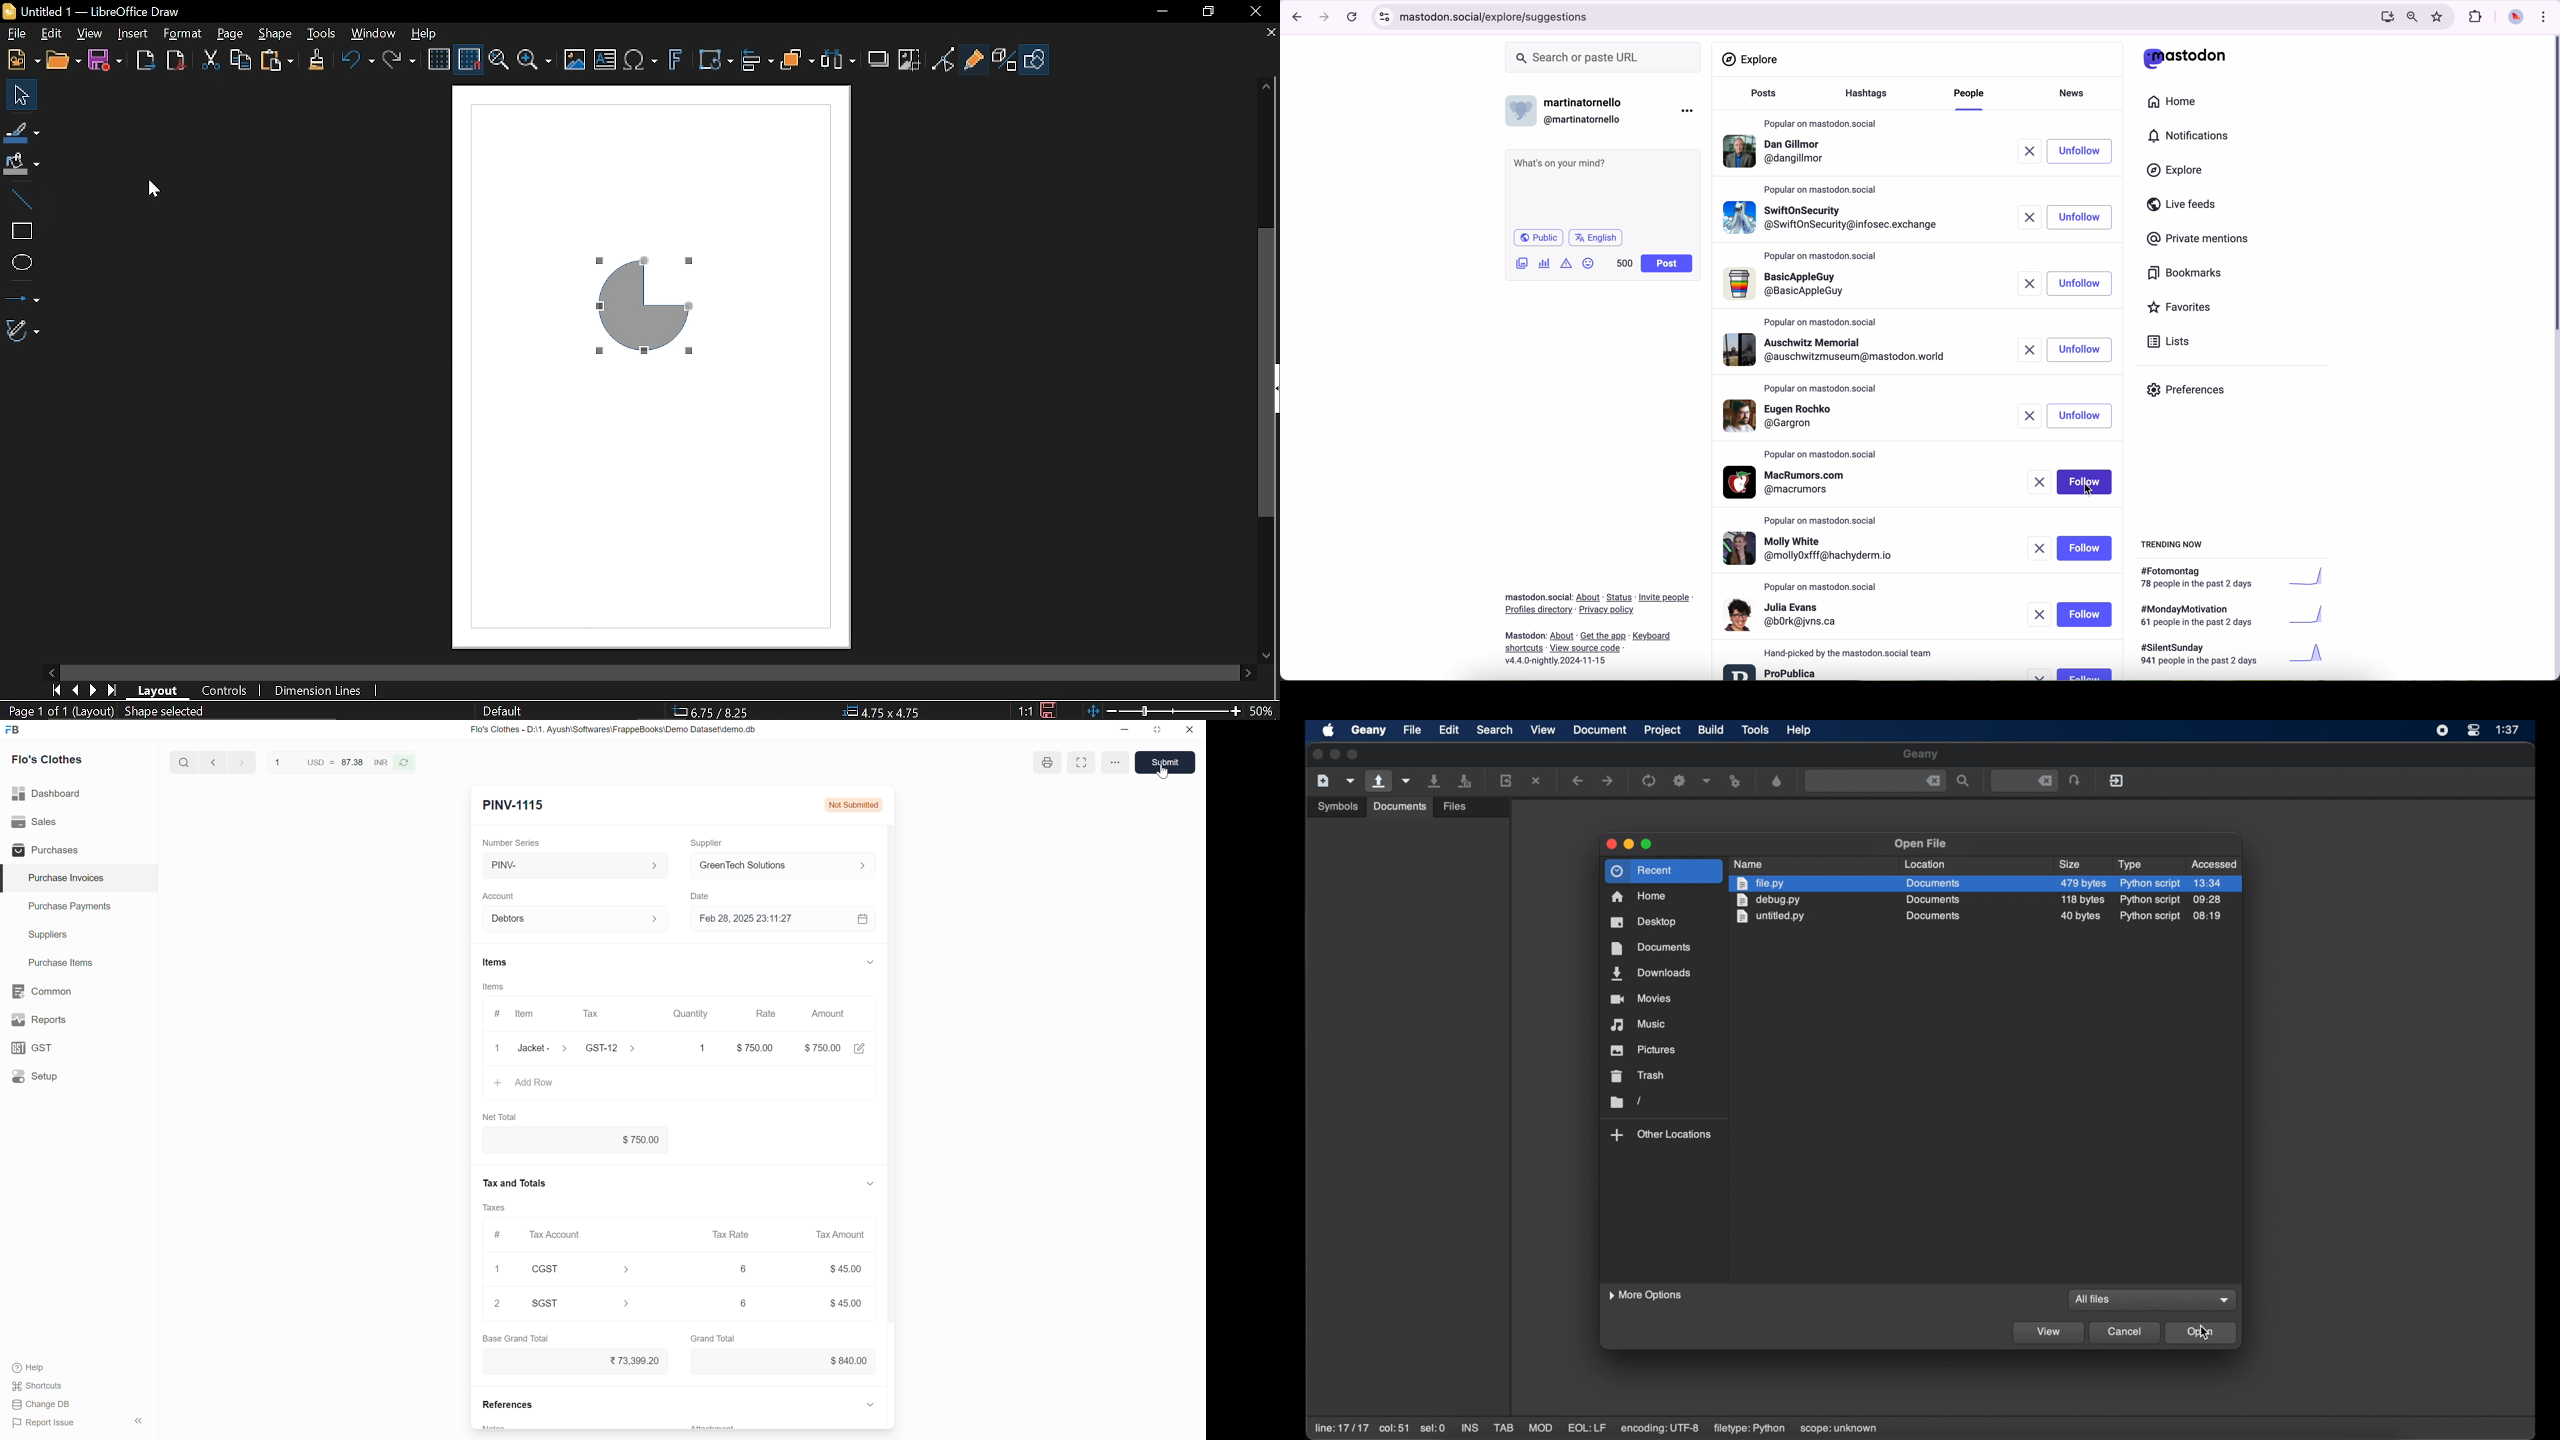 The height and width of the screenshot is (1456, 2576). What do you see at coordinates (731, 1235) in the screenshot?
I see `Tax Rate` at bounding box center [731, 1235].